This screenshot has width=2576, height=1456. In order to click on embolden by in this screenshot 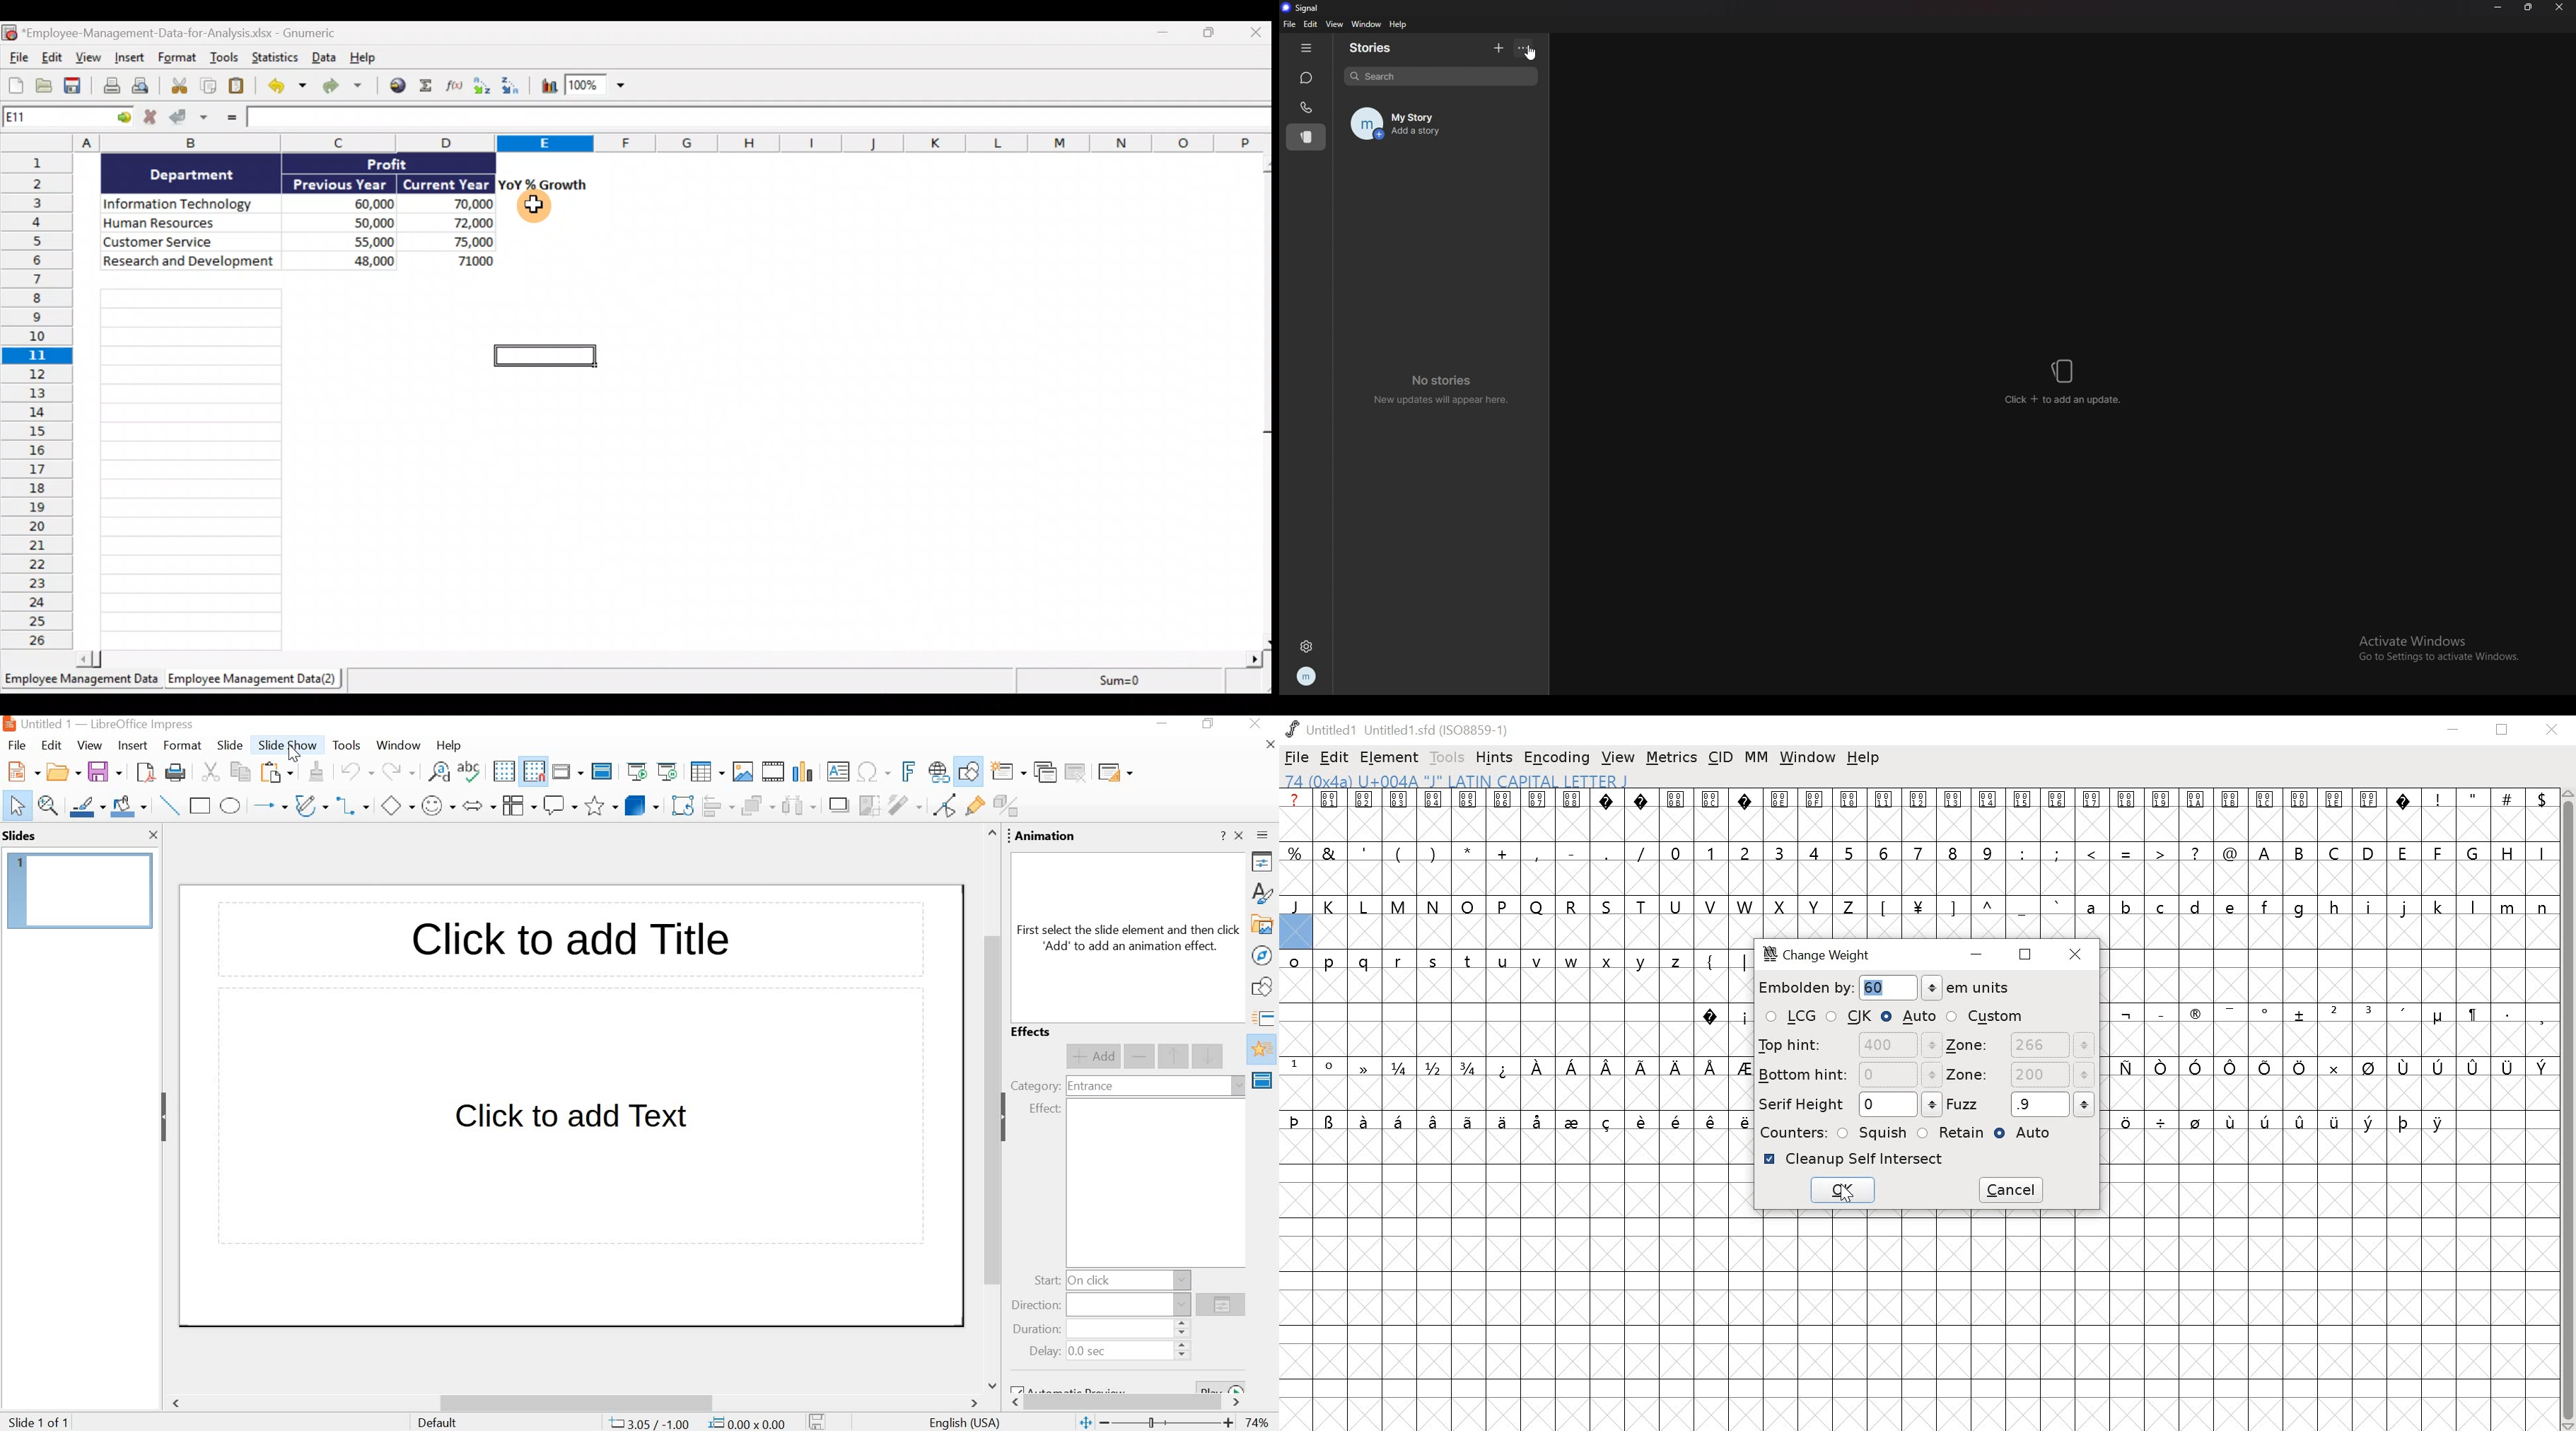, I will do `click(1804, 988)`.